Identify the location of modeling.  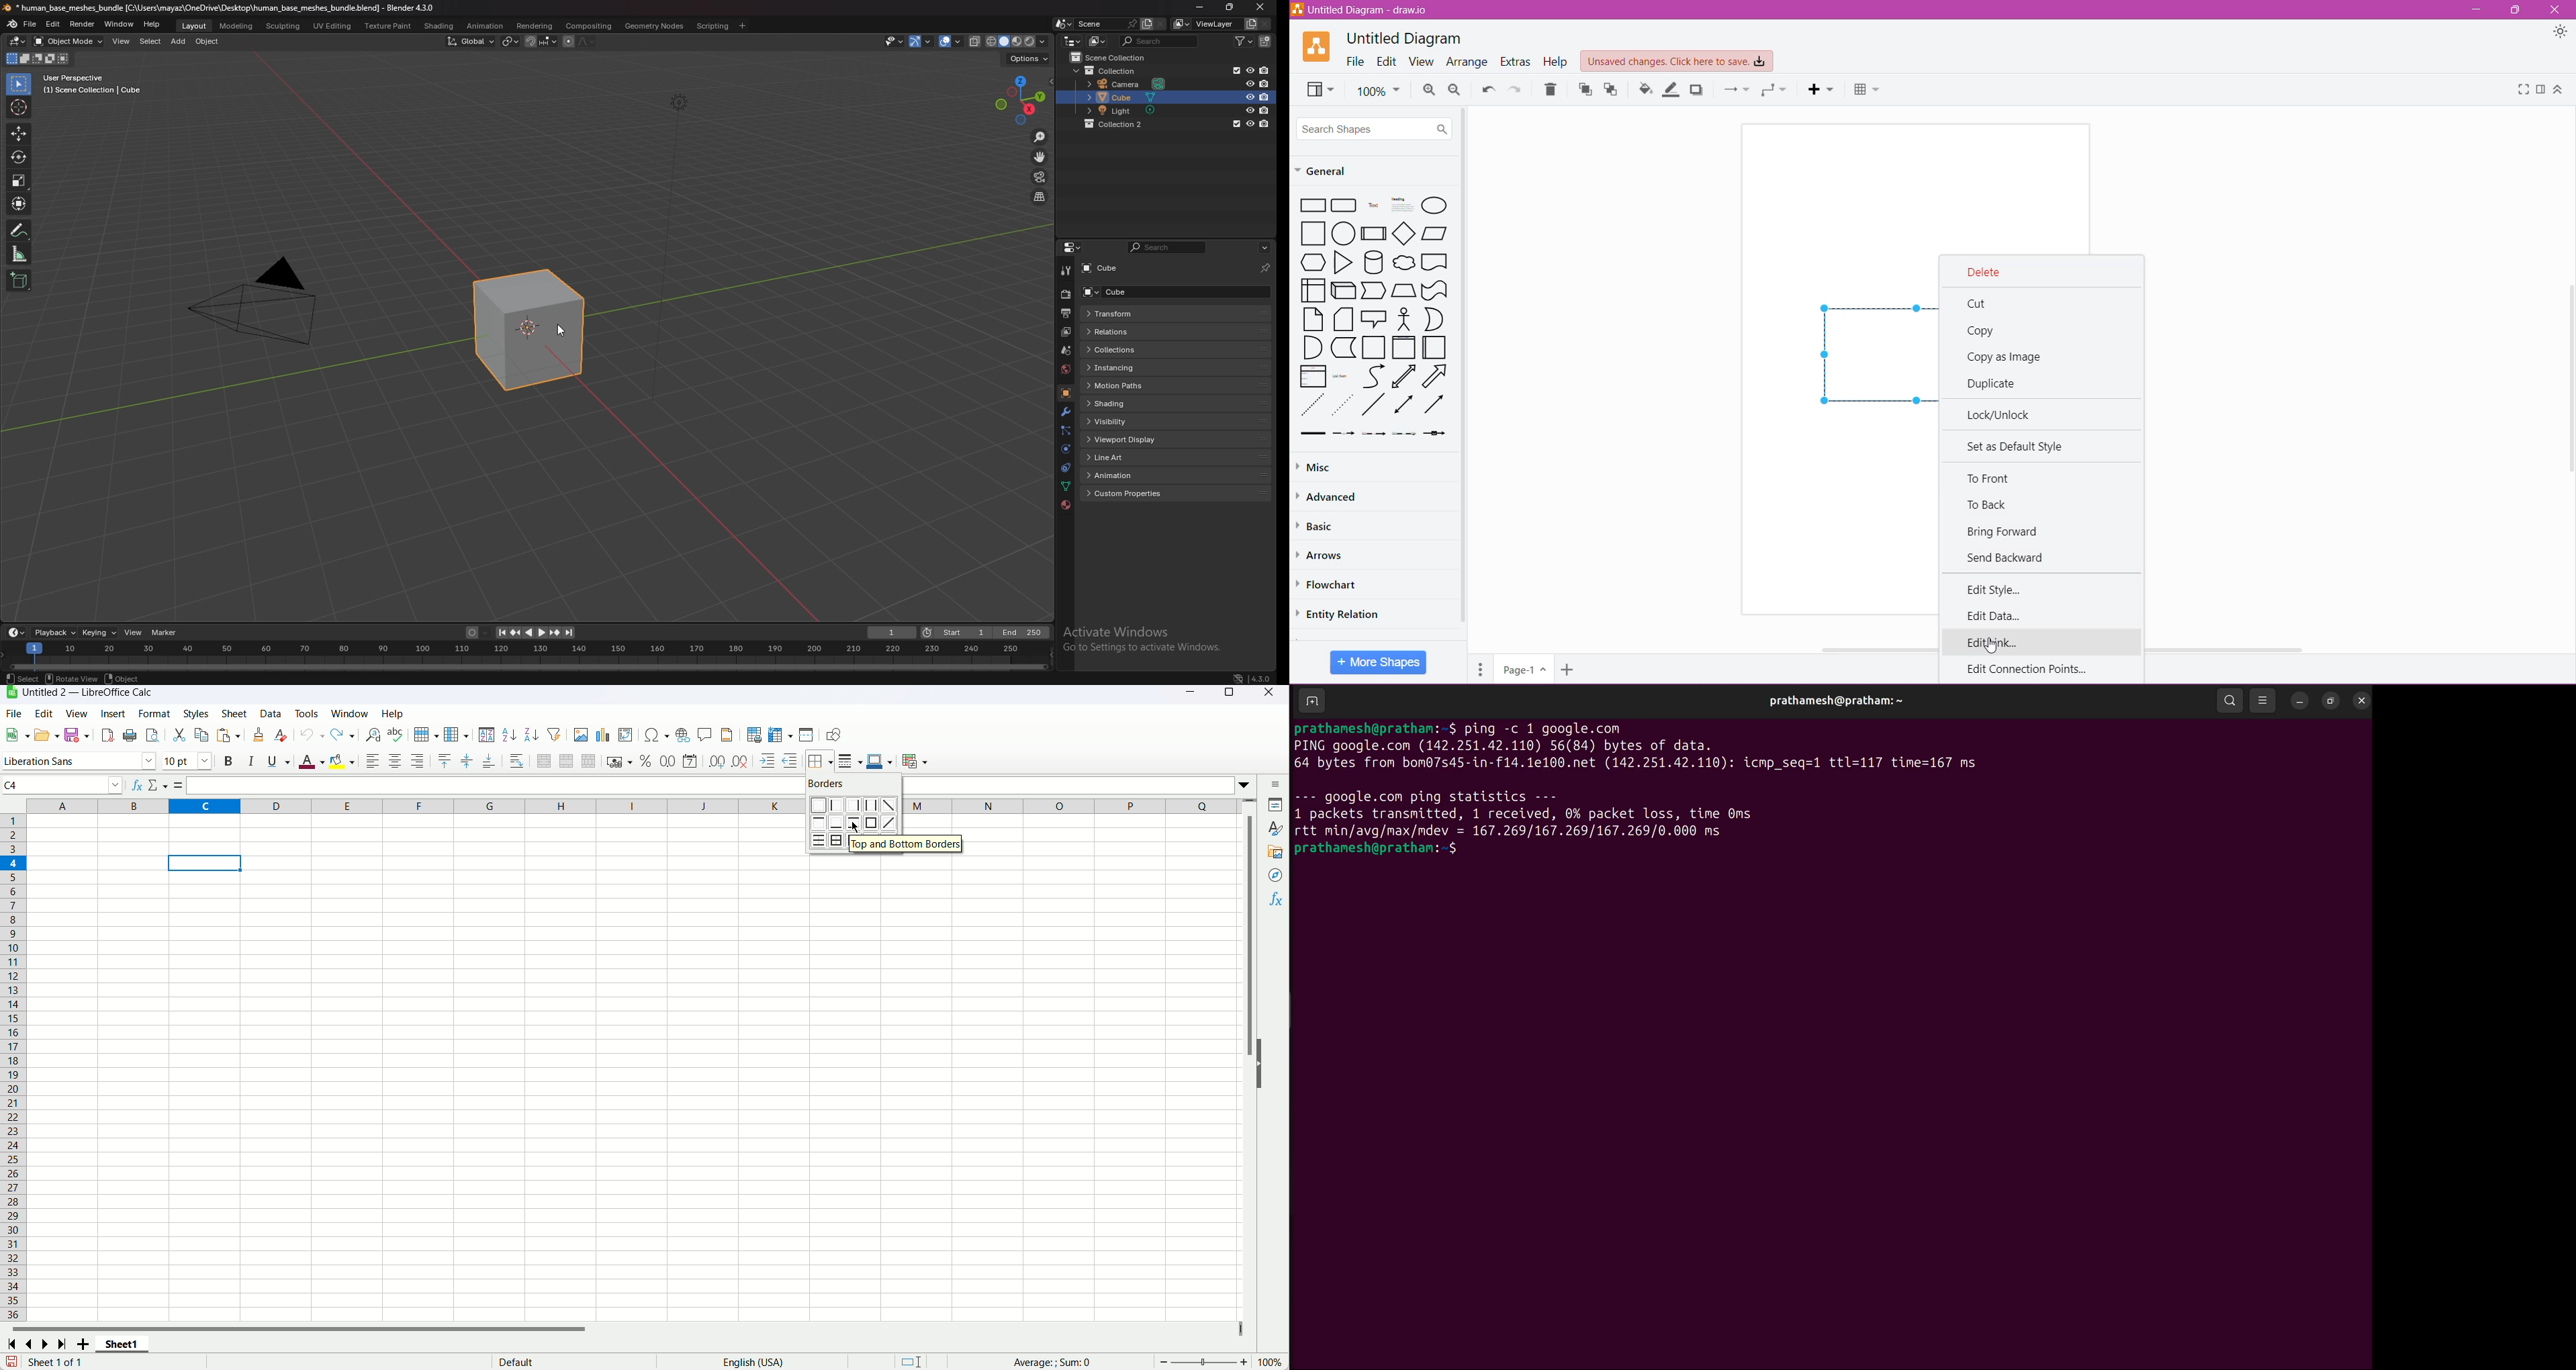
(237, 27).